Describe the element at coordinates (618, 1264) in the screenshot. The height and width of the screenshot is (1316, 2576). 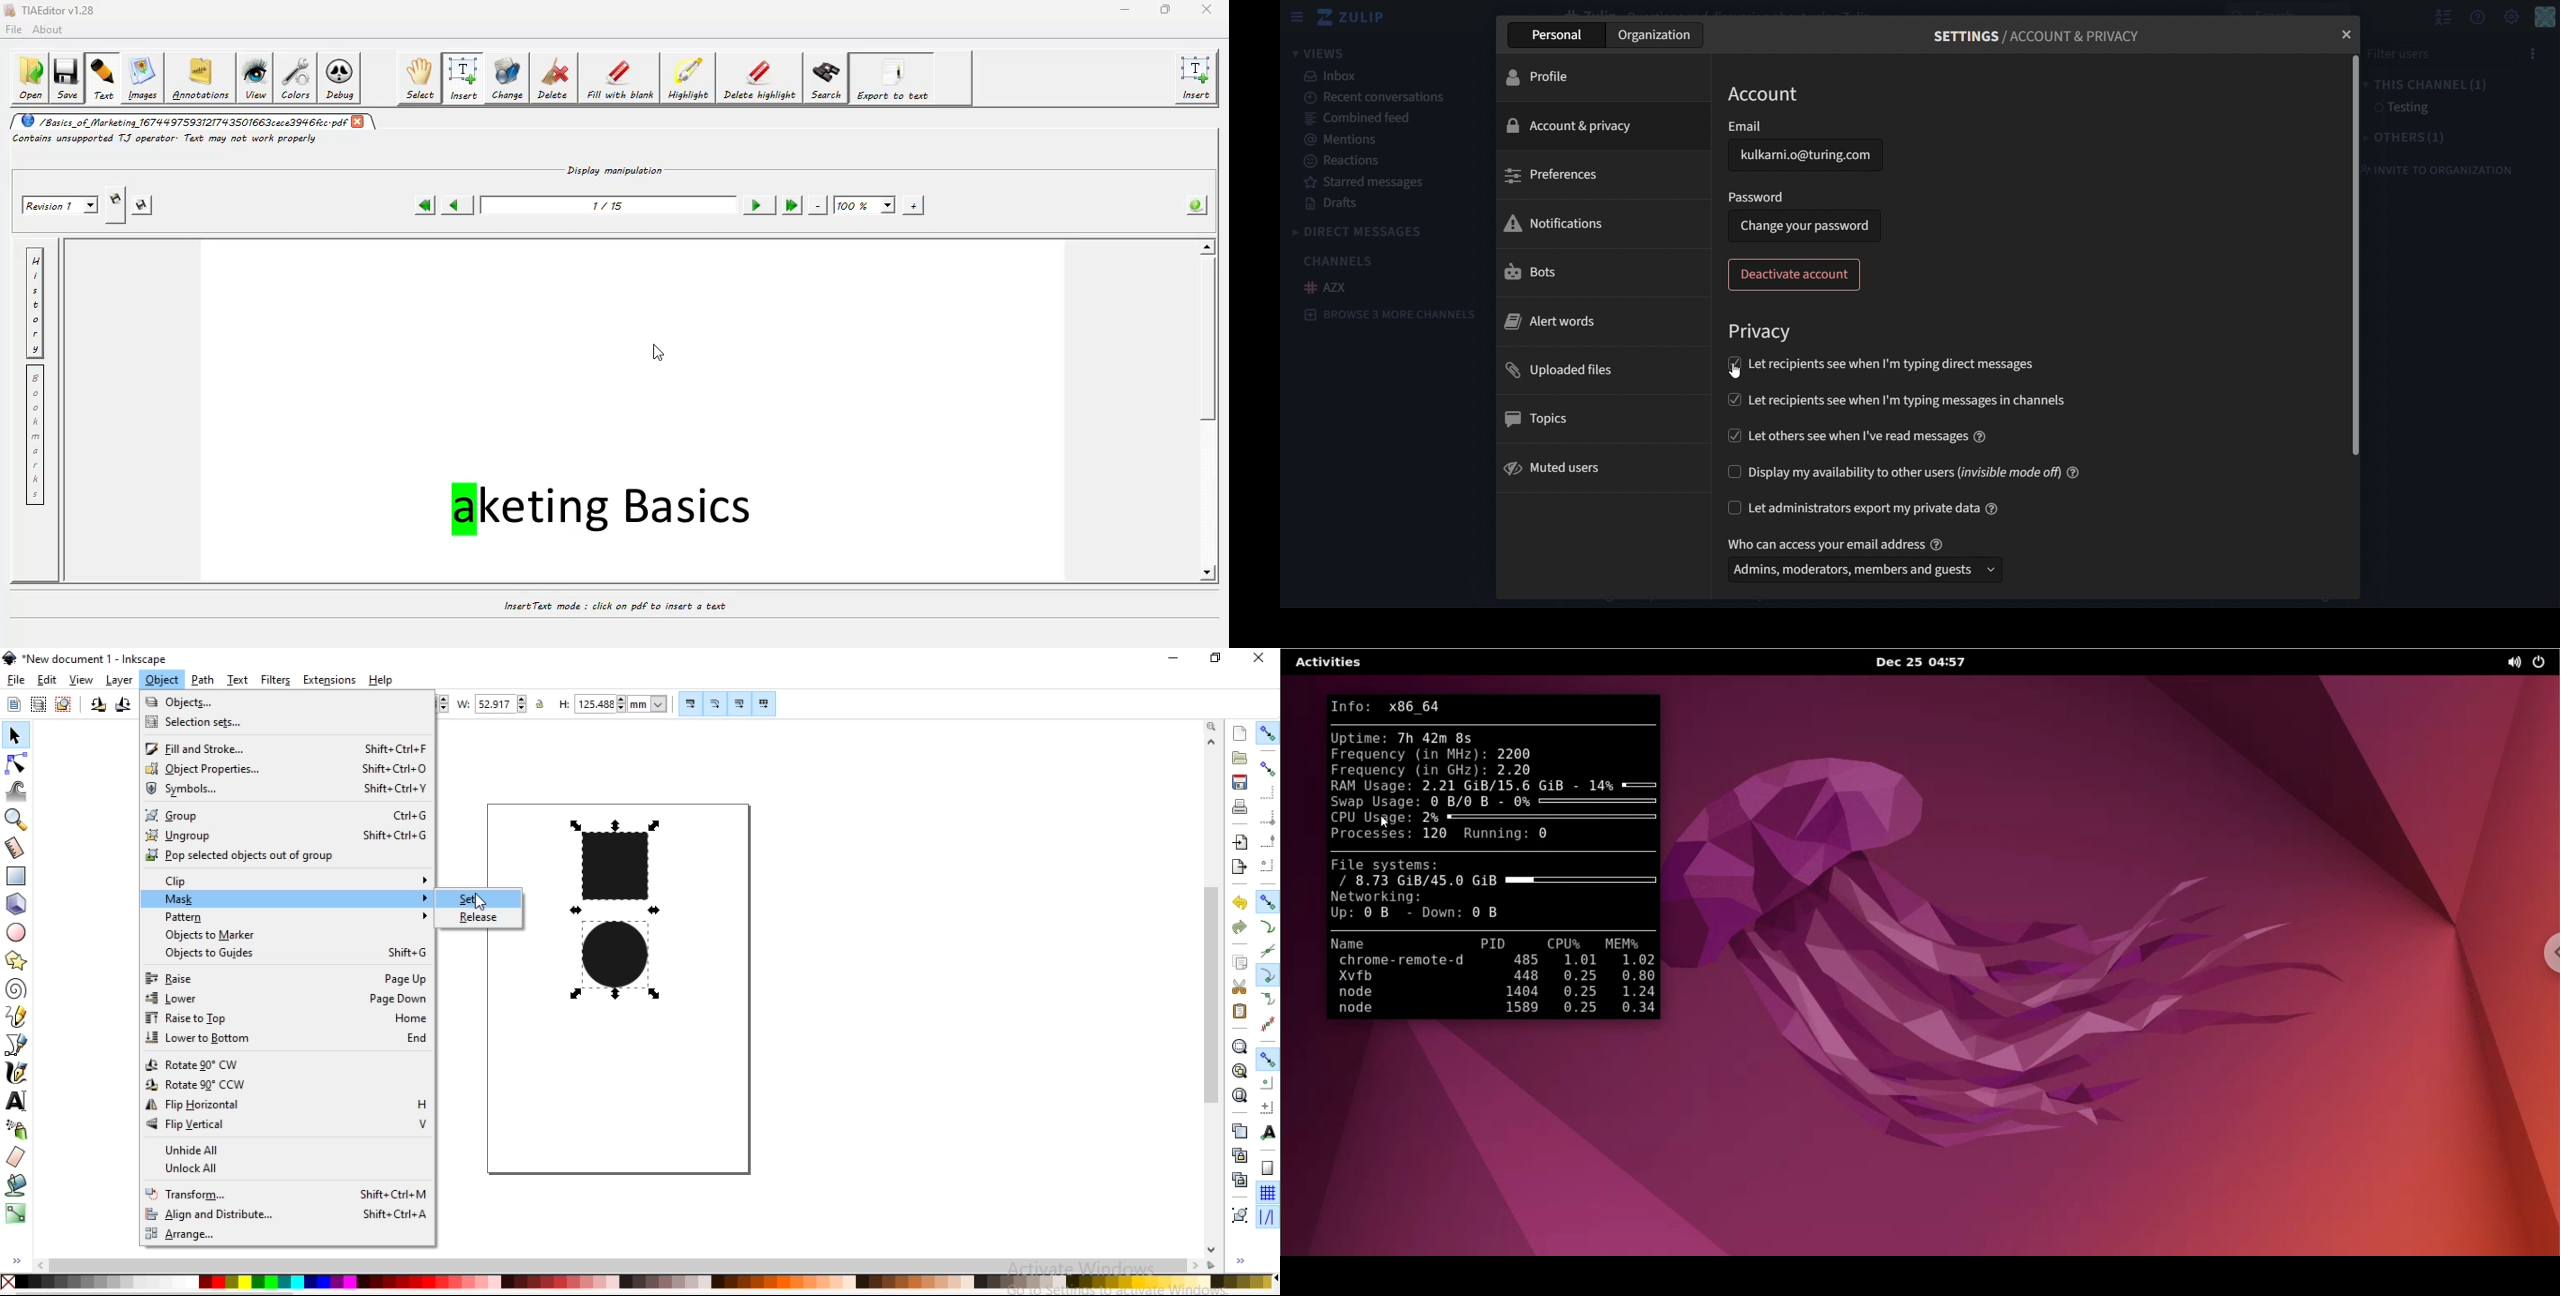
I see `scrollbar` at that location.